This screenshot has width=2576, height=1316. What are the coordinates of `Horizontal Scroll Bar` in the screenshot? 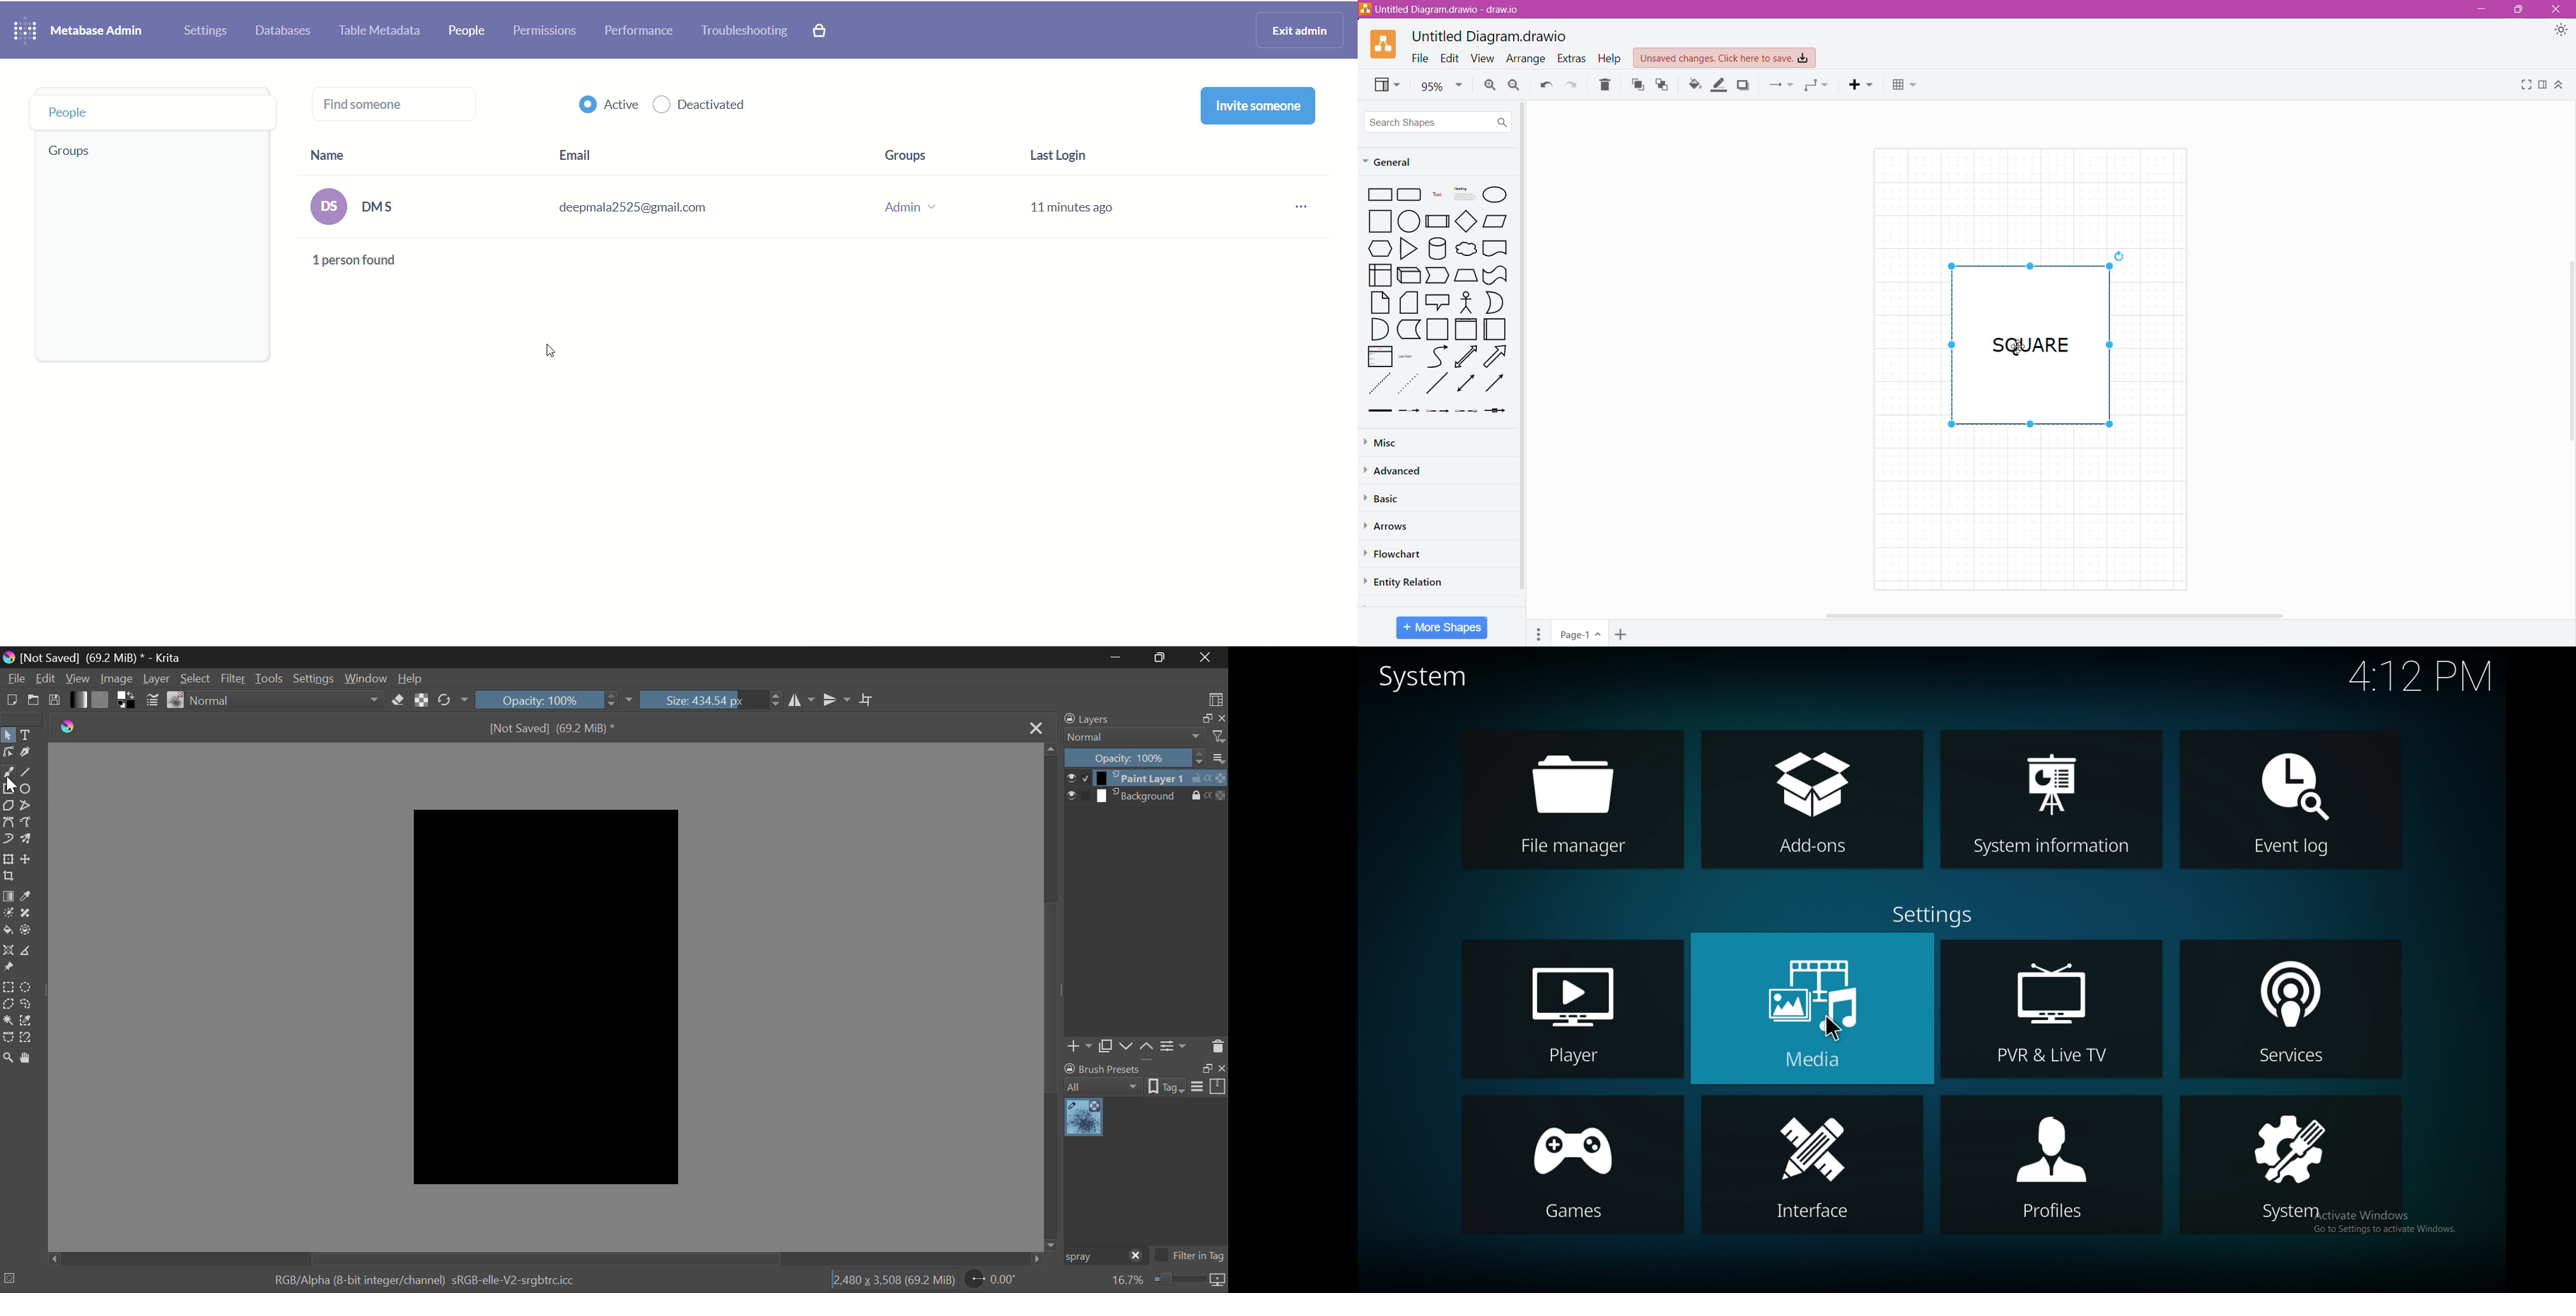 It's located at (2052, 615).